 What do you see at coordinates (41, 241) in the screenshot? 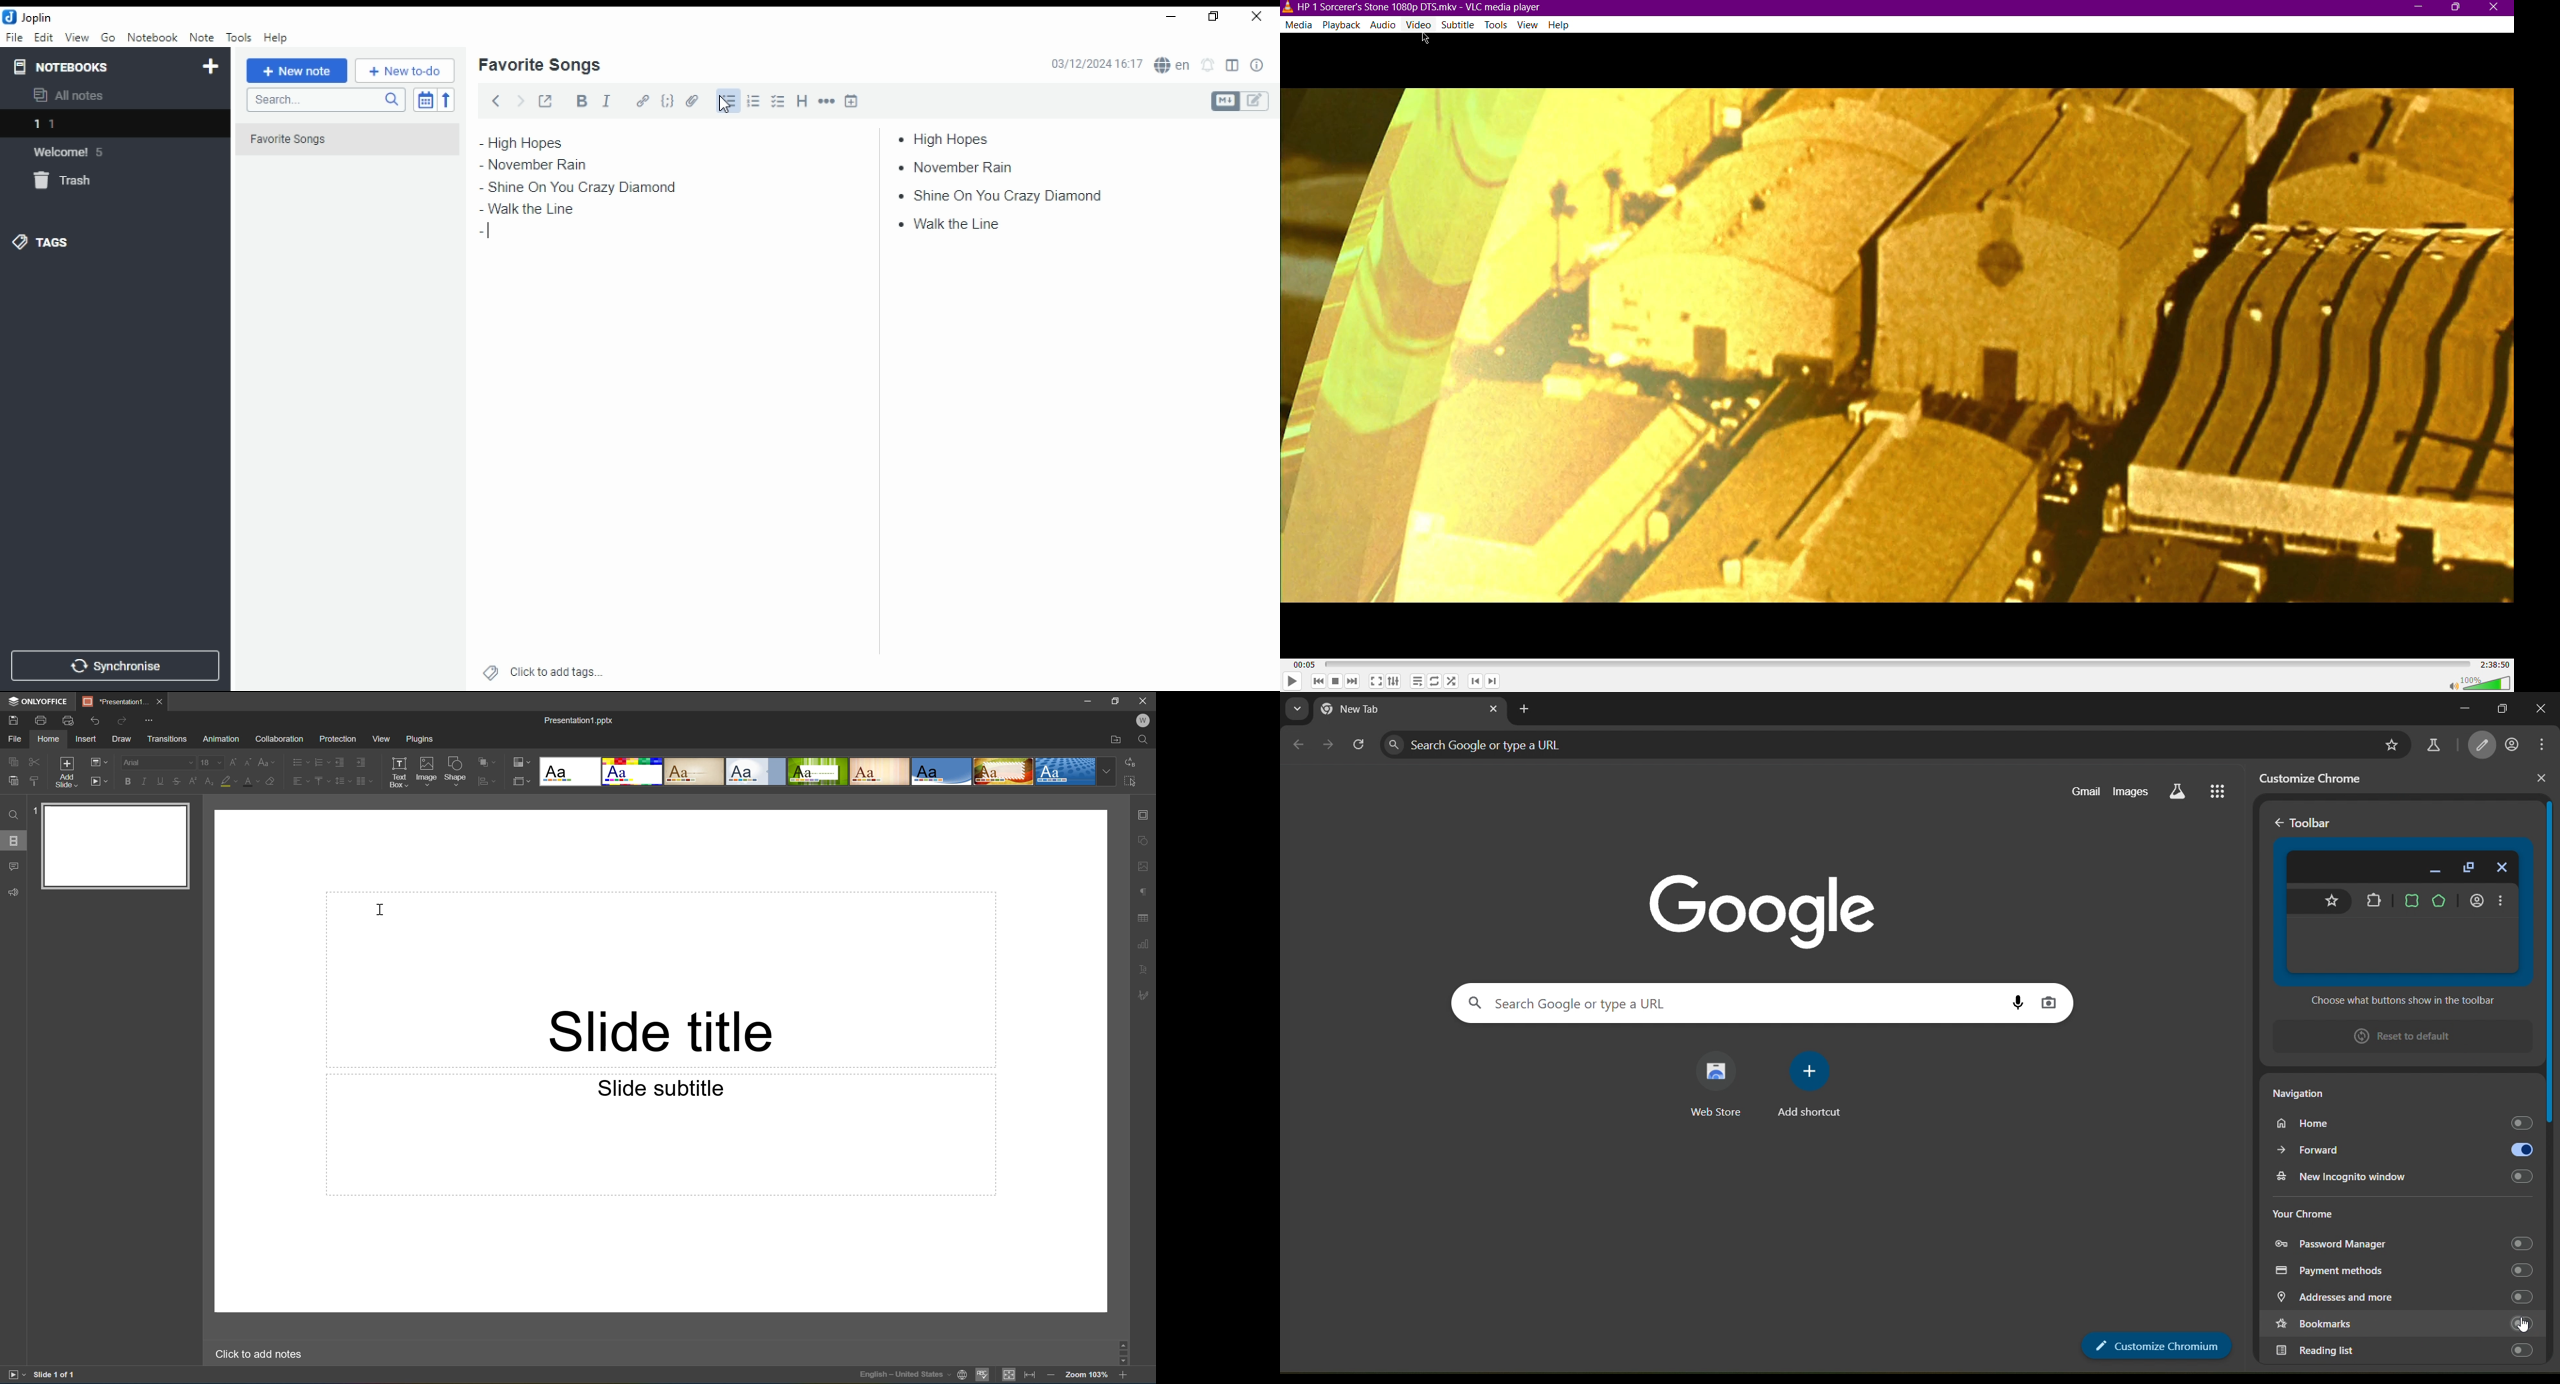
I see `tags` at bounding box center [41, 241].